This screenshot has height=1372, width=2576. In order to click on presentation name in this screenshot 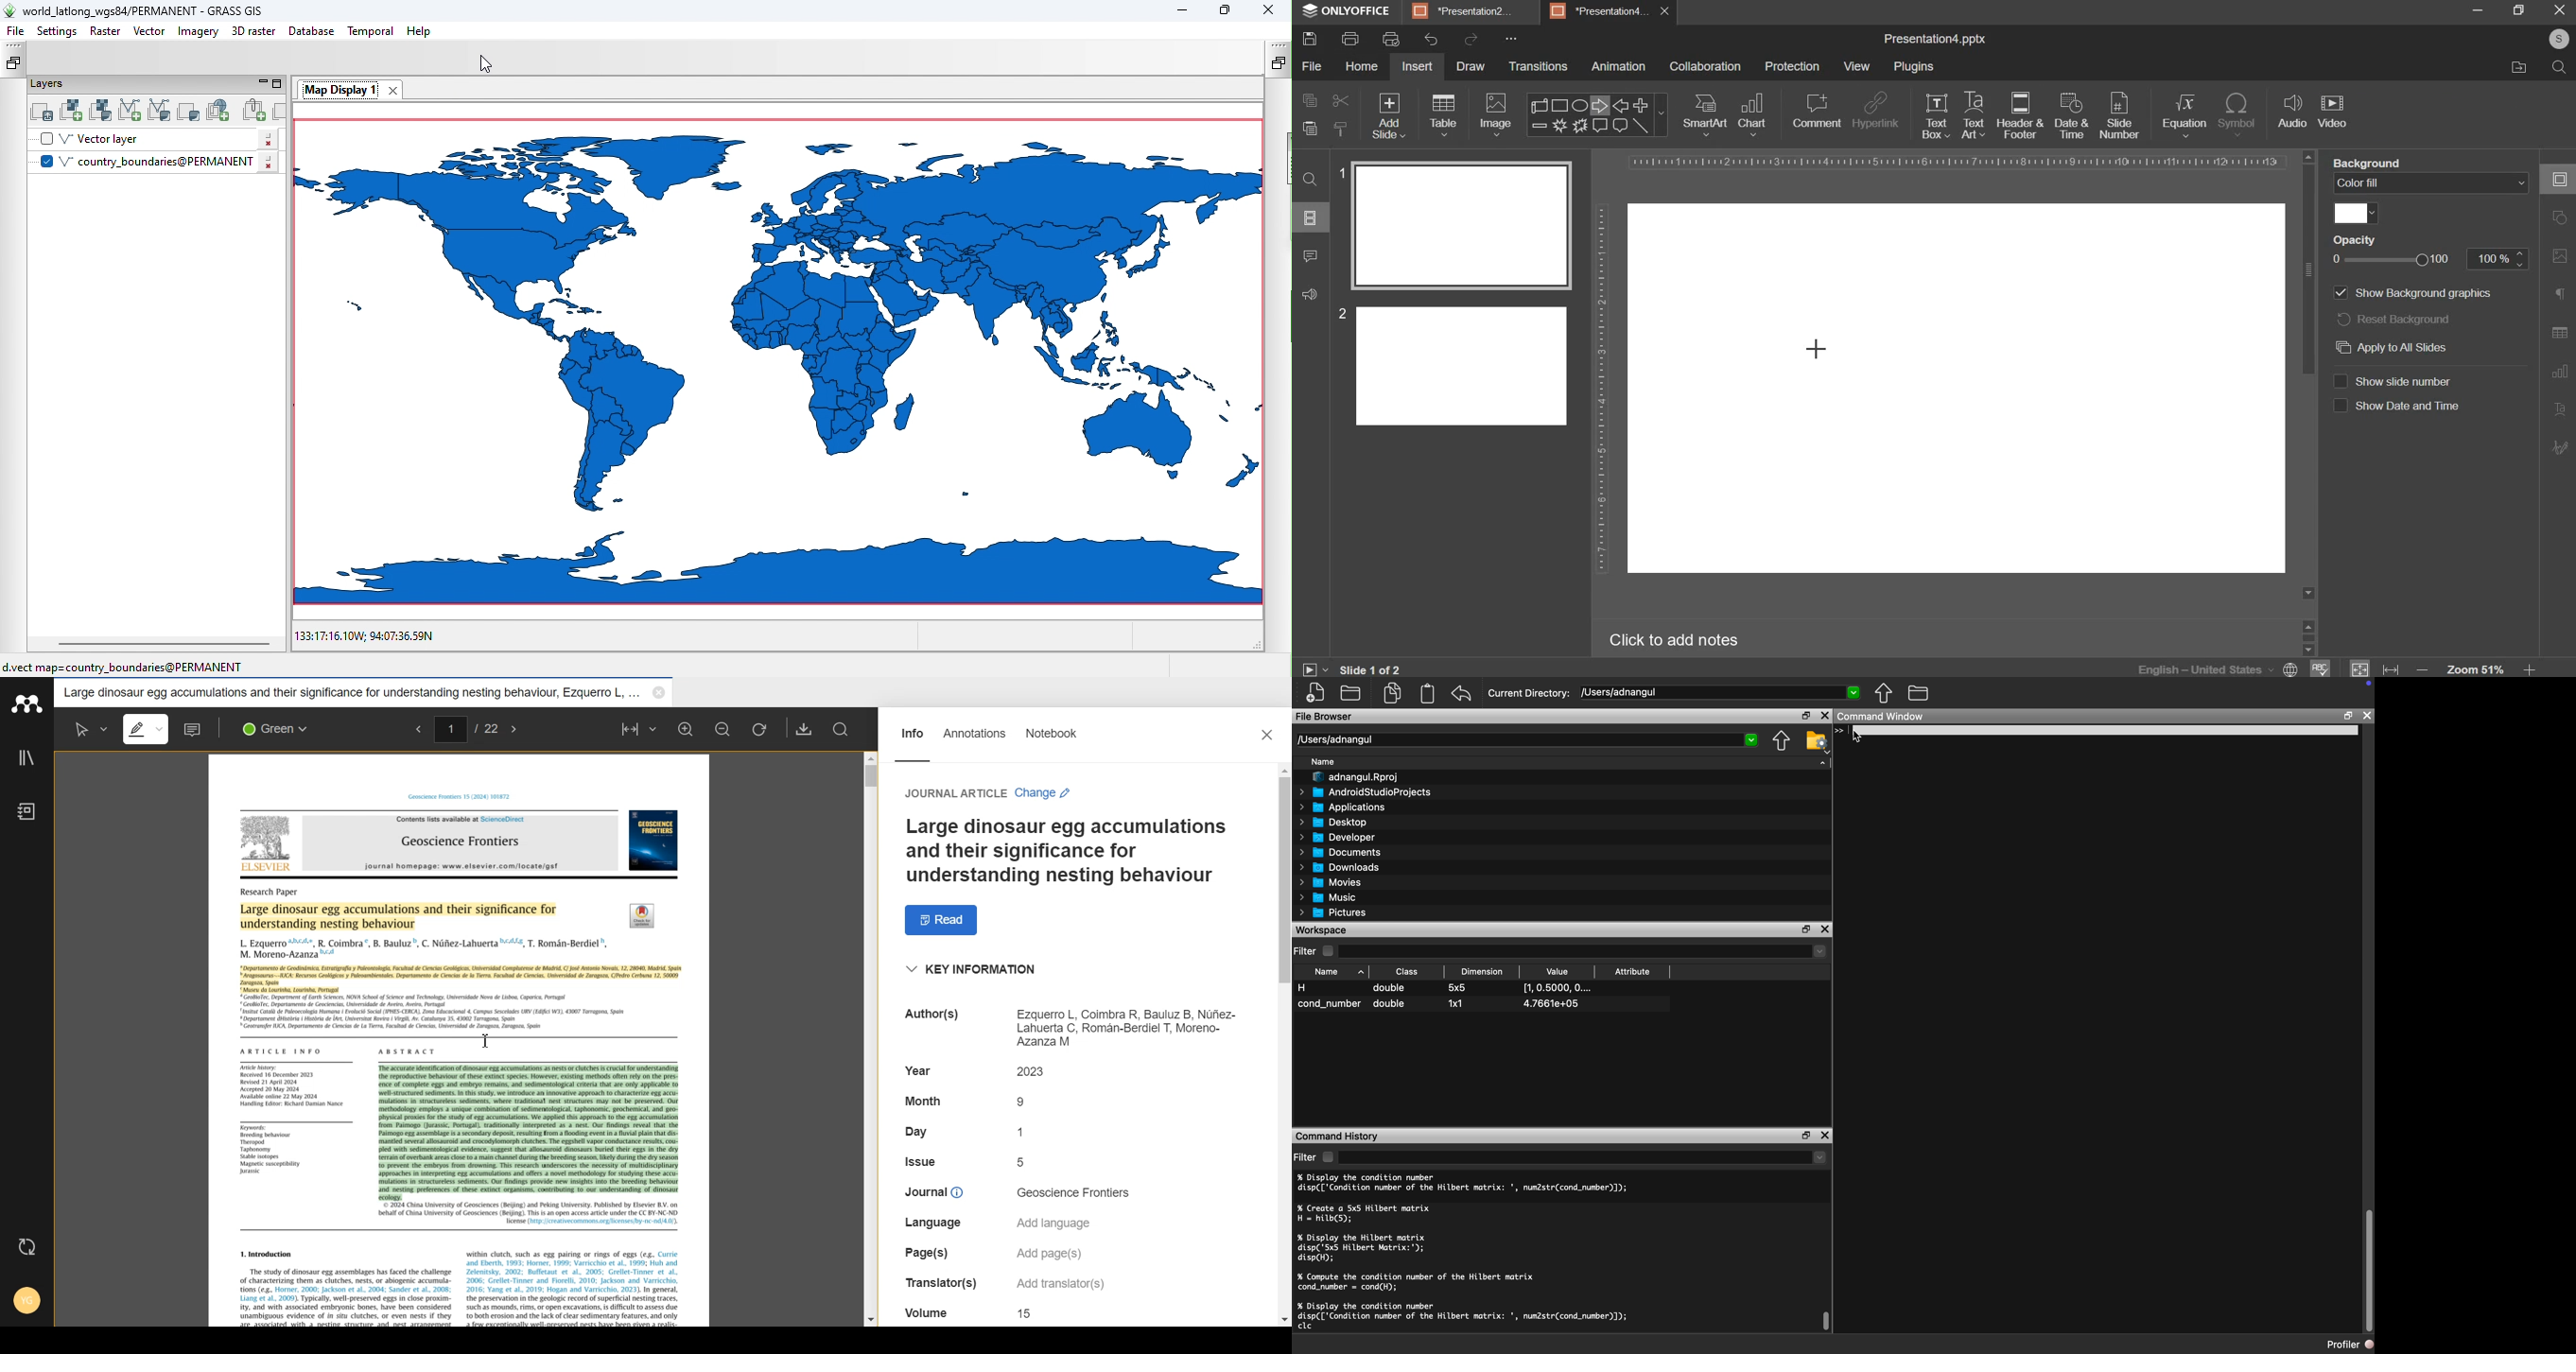, I will do `click(1935, 40)`.